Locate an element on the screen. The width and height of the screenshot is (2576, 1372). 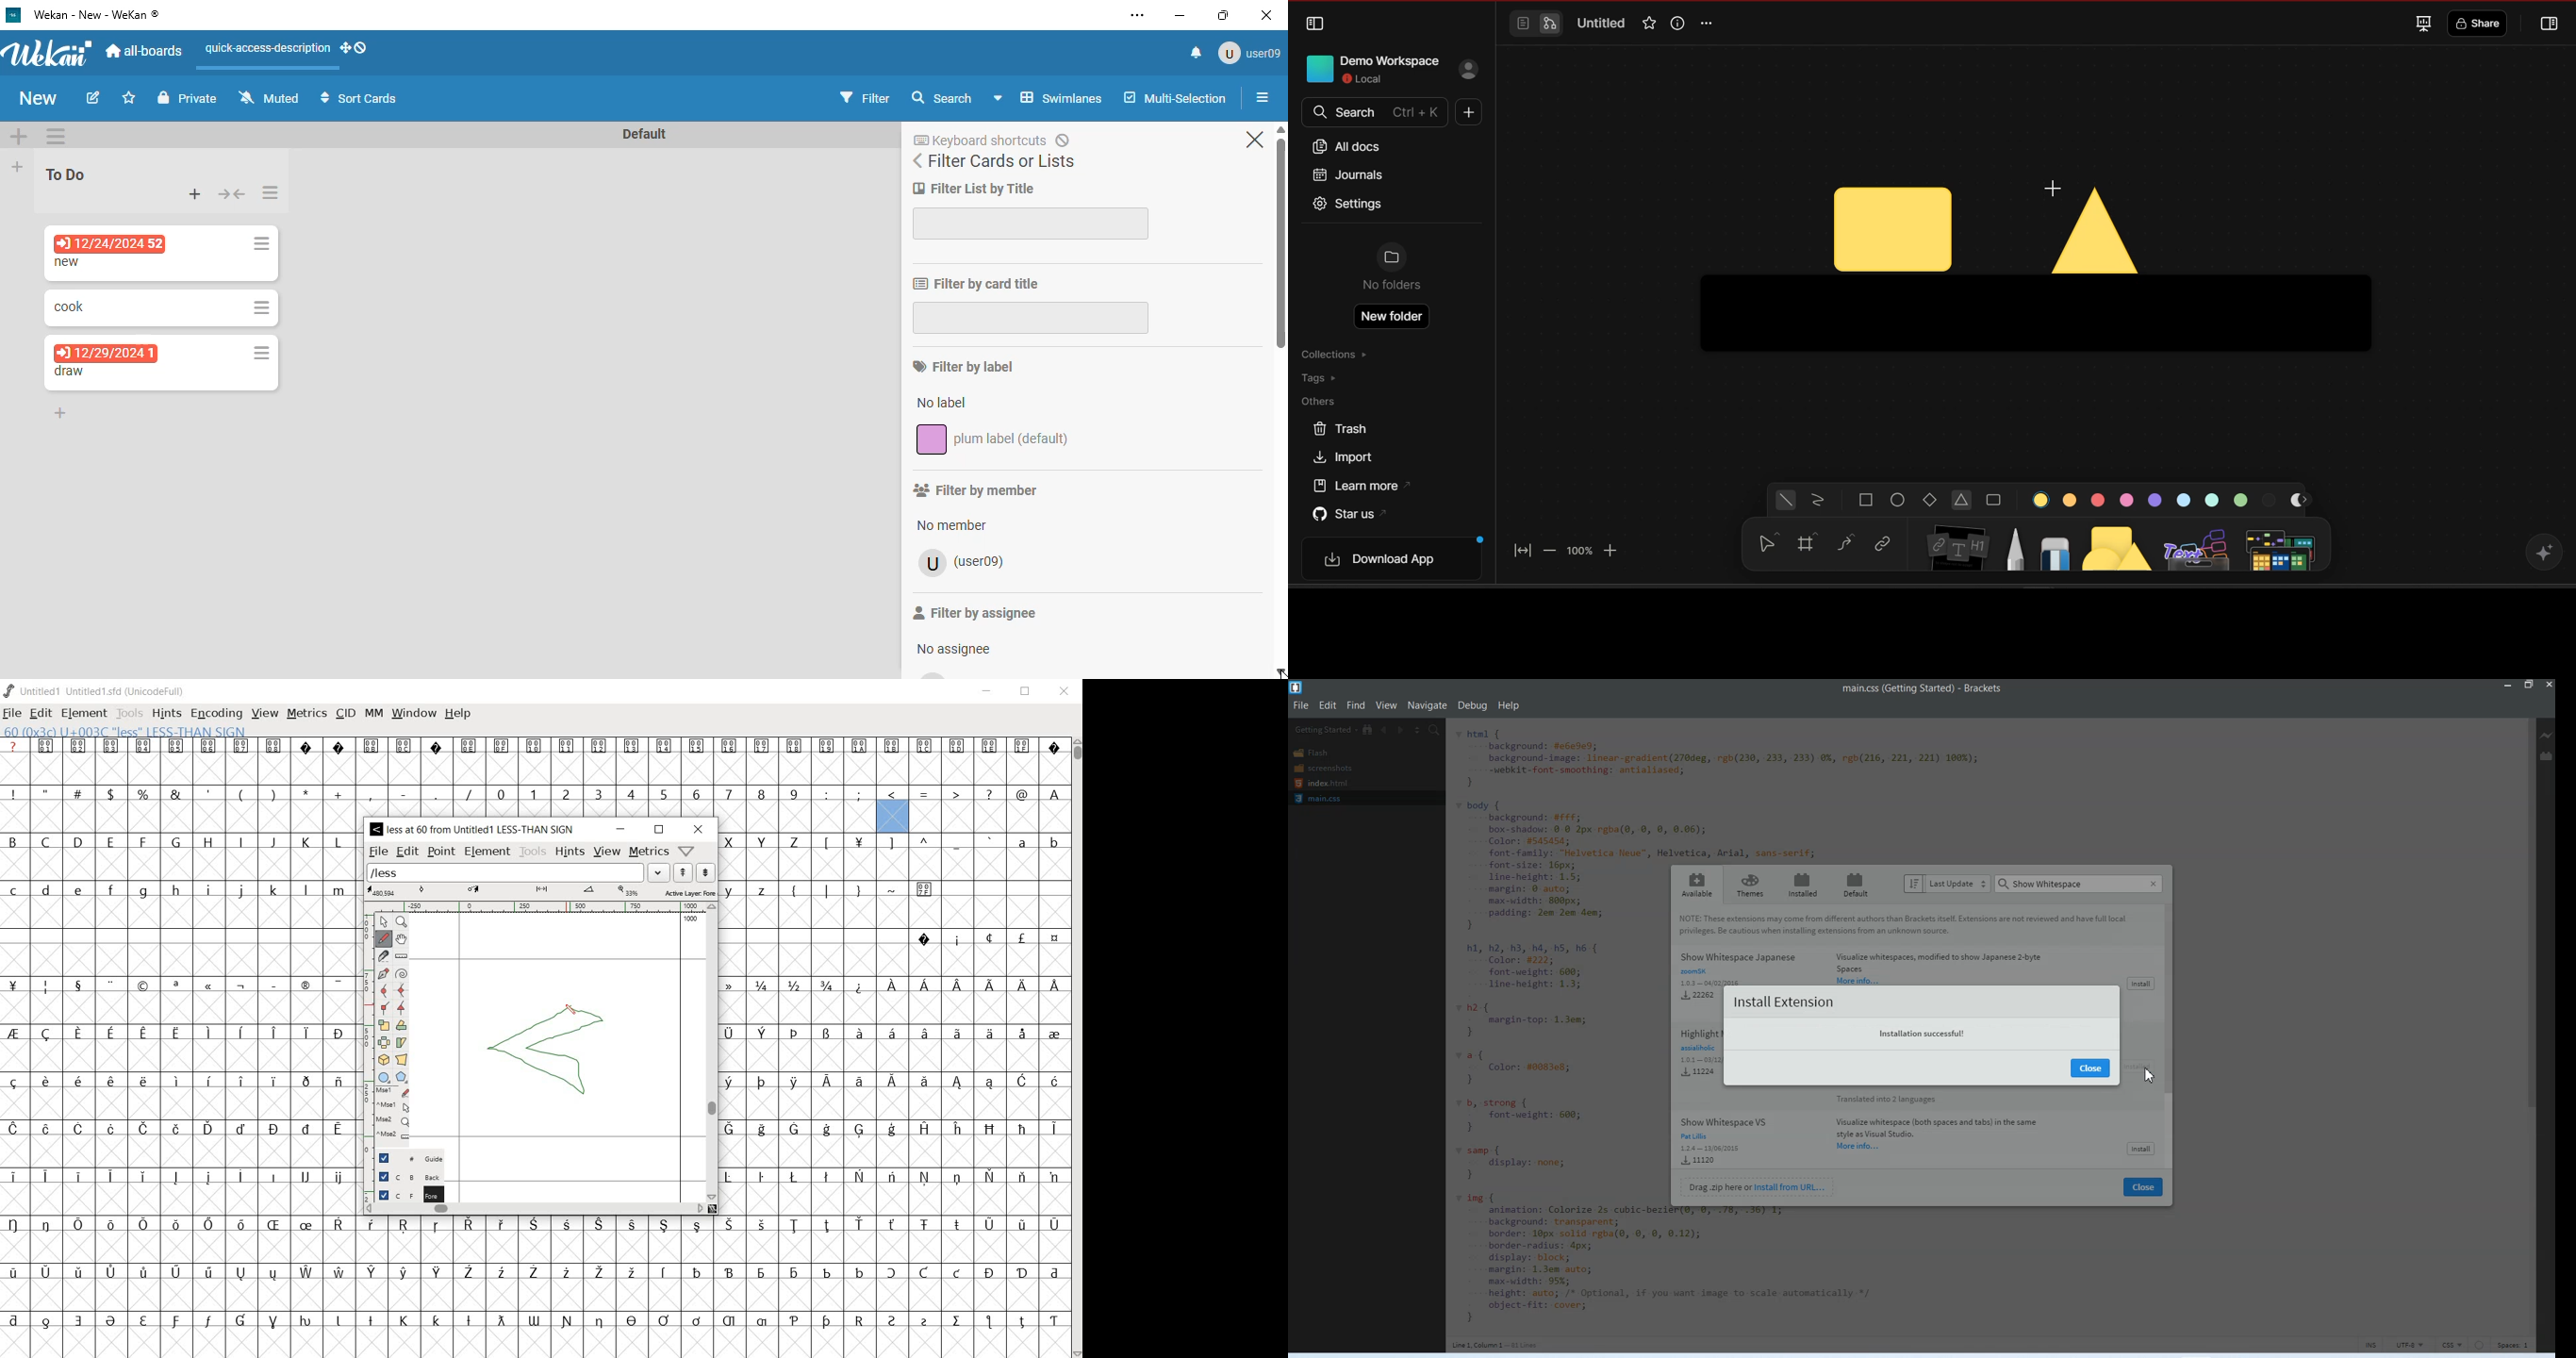
card name is located at coordinates (69, 372).